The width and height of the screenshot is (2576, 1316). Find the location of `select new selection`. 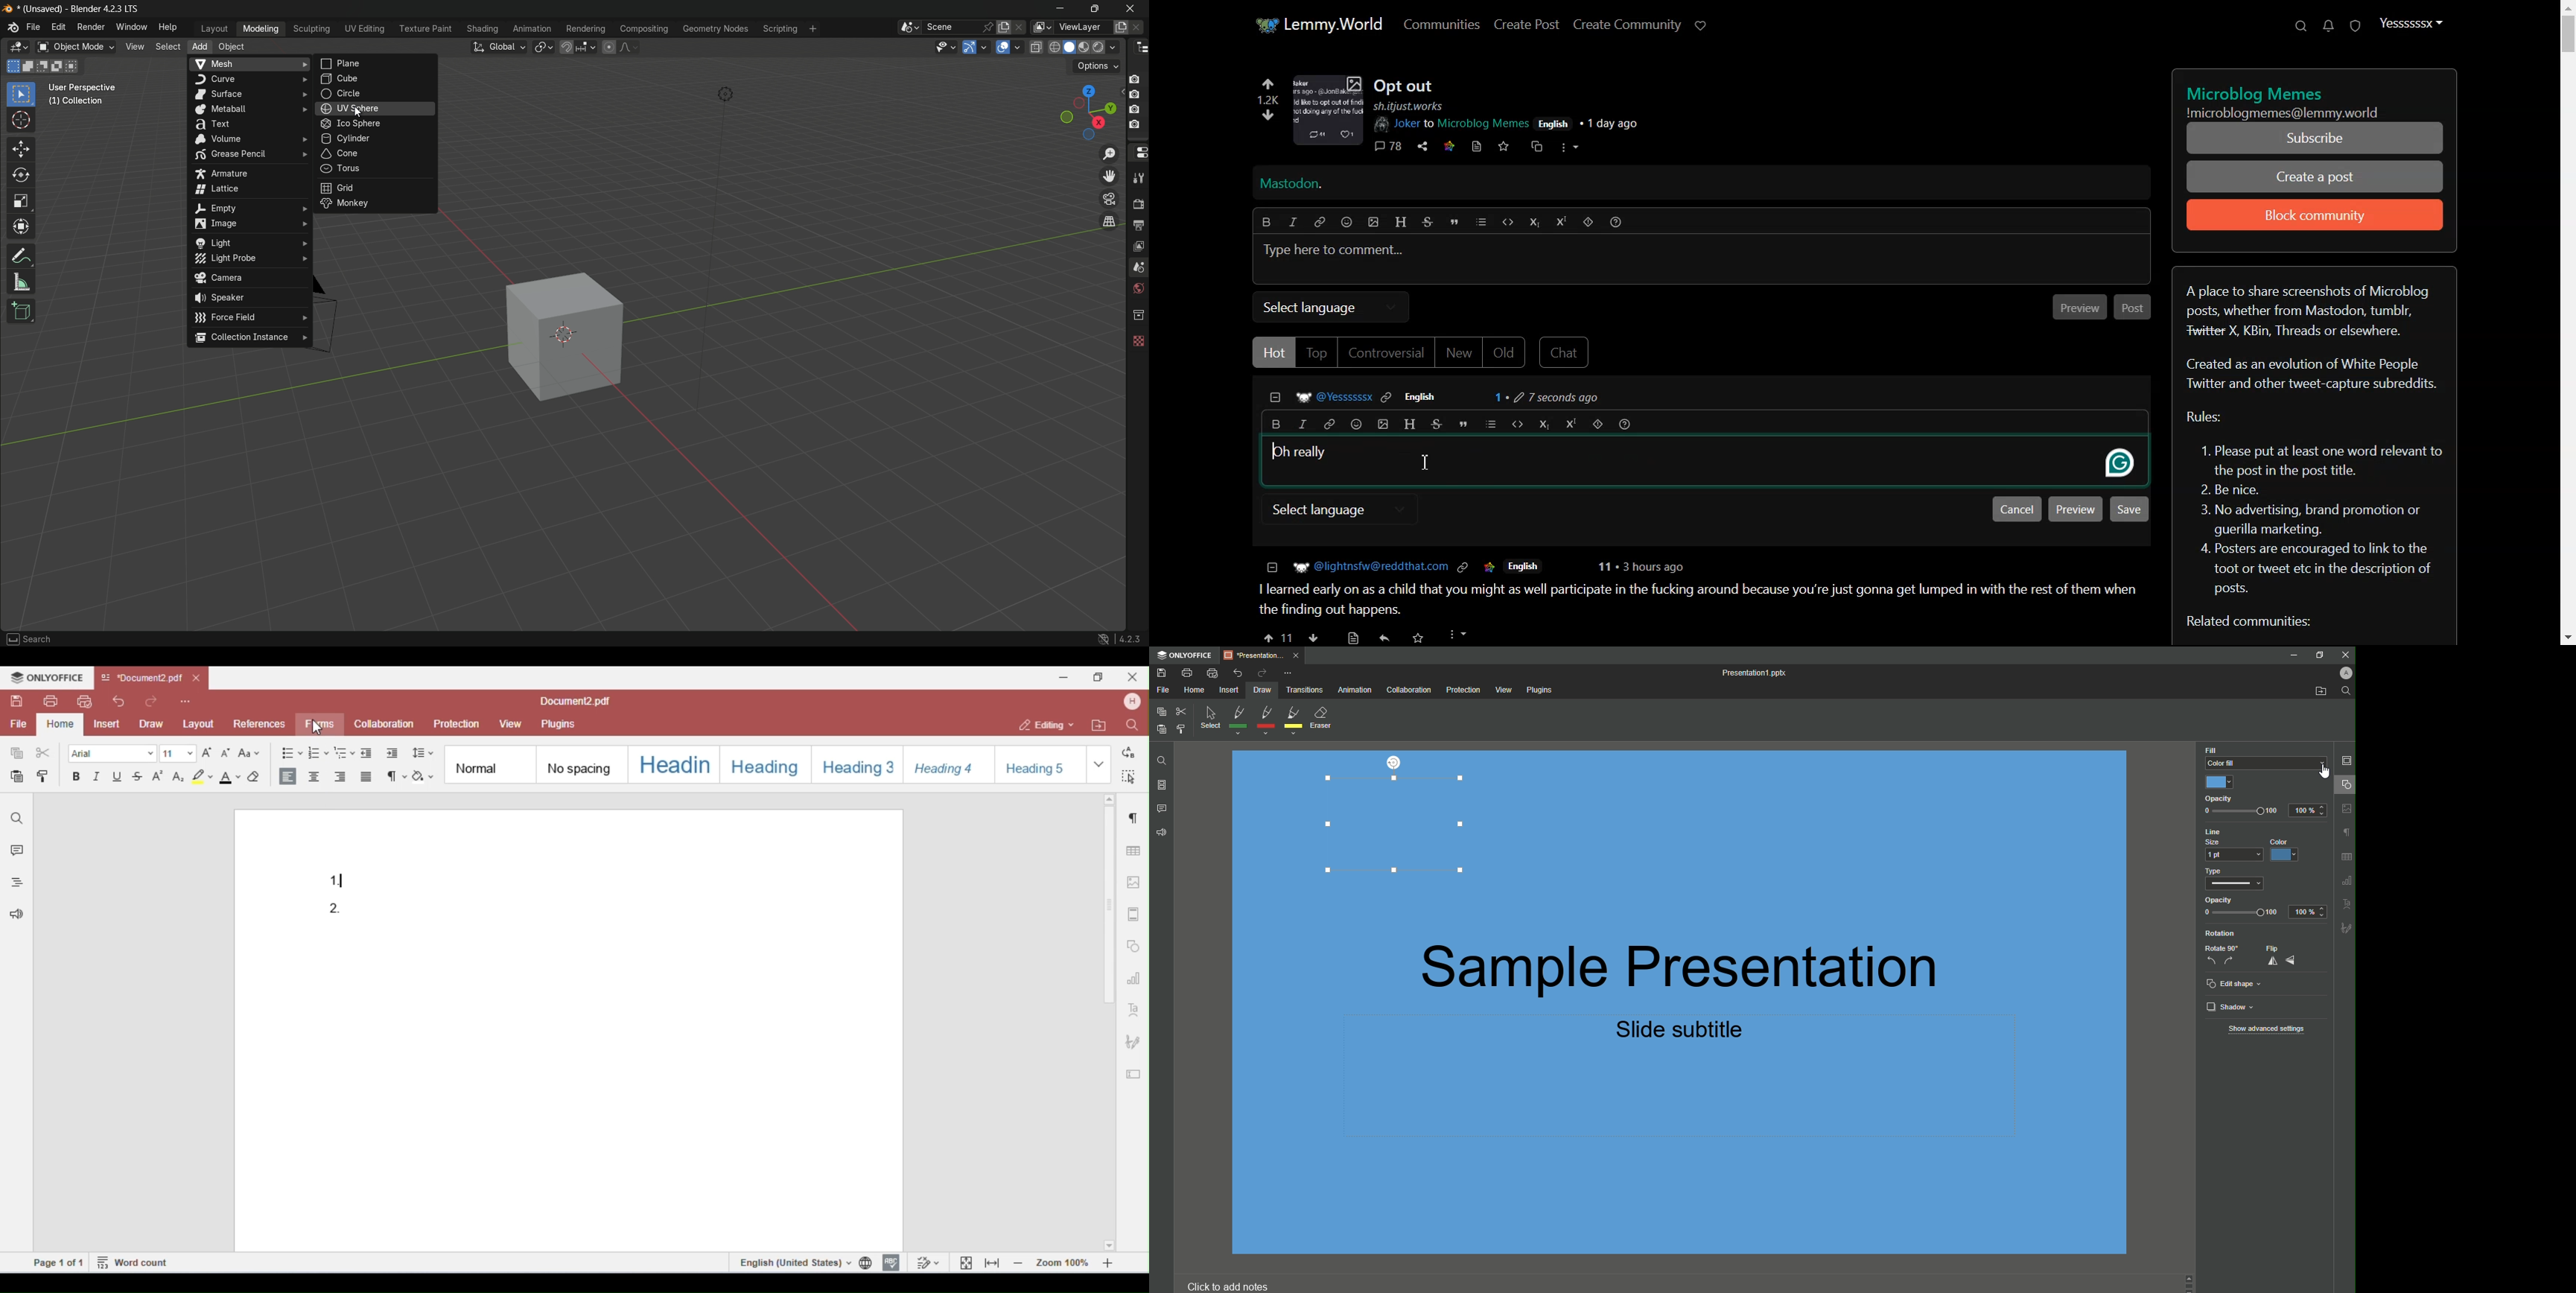

select new selection is located at coordinates (13, 65).